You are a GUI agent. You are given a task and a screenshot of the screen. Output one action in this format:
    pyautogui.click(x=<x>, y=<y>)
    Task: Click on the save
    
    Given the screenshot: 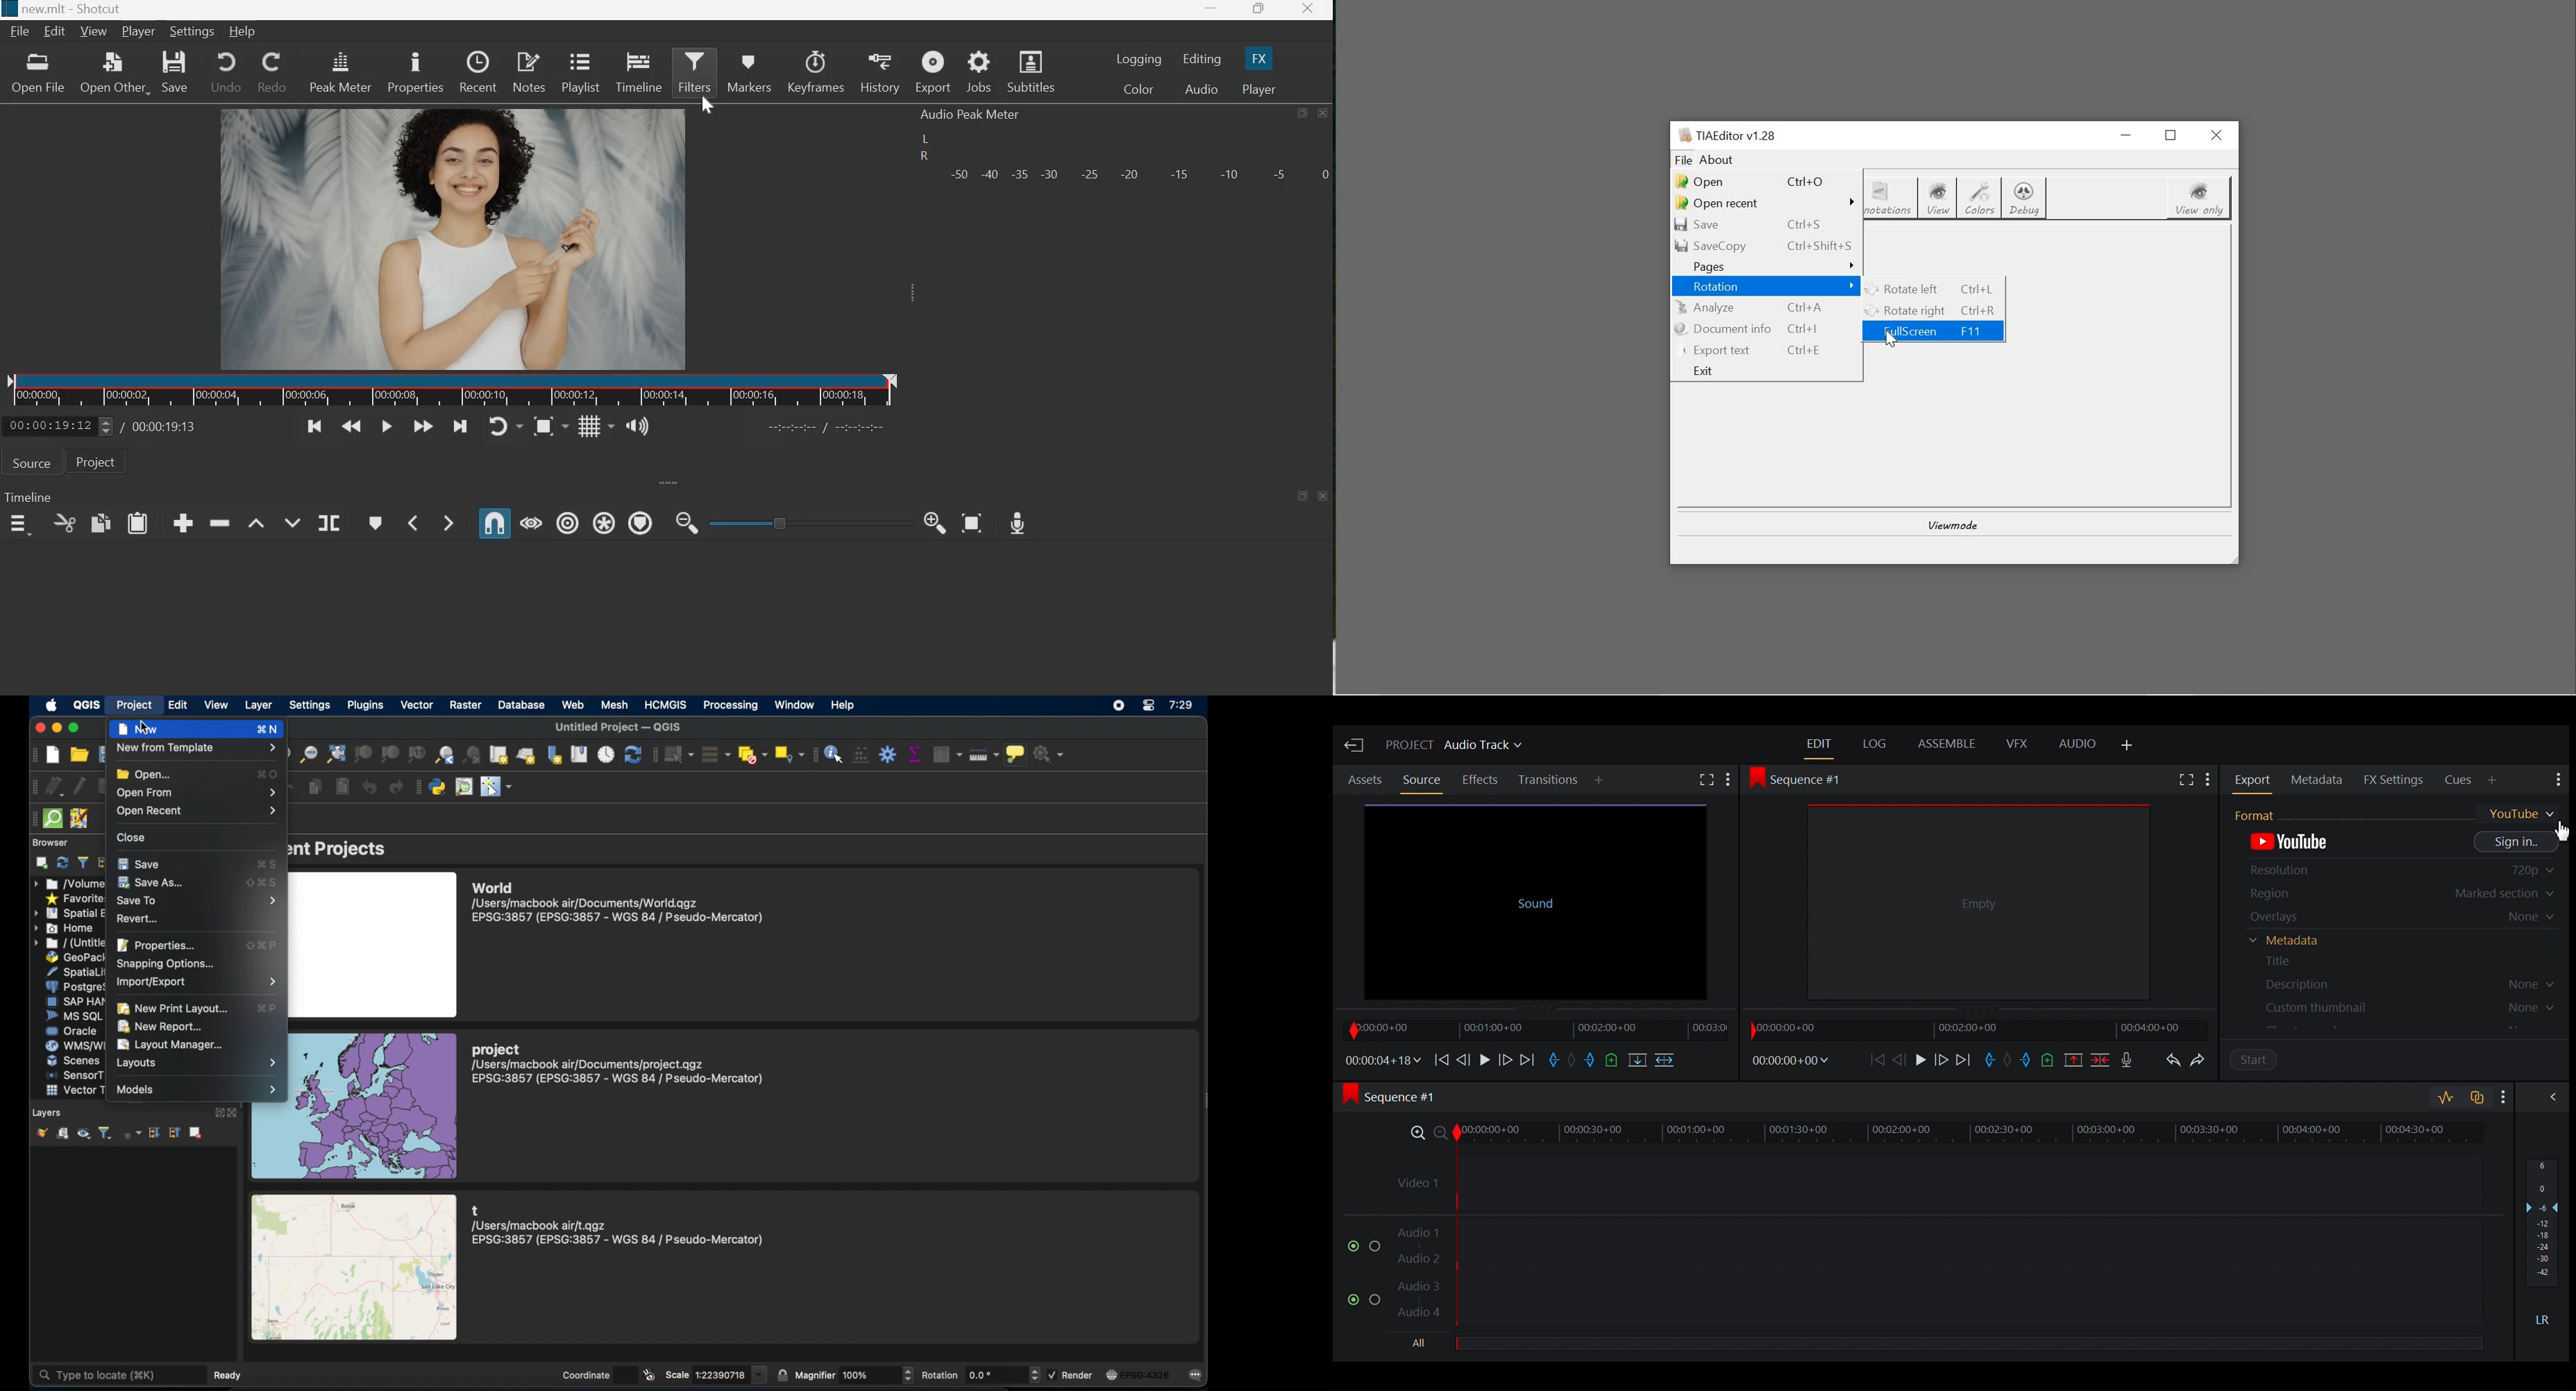 What is the action you would take?
    pyautogui.click(x=176, y=71)
    